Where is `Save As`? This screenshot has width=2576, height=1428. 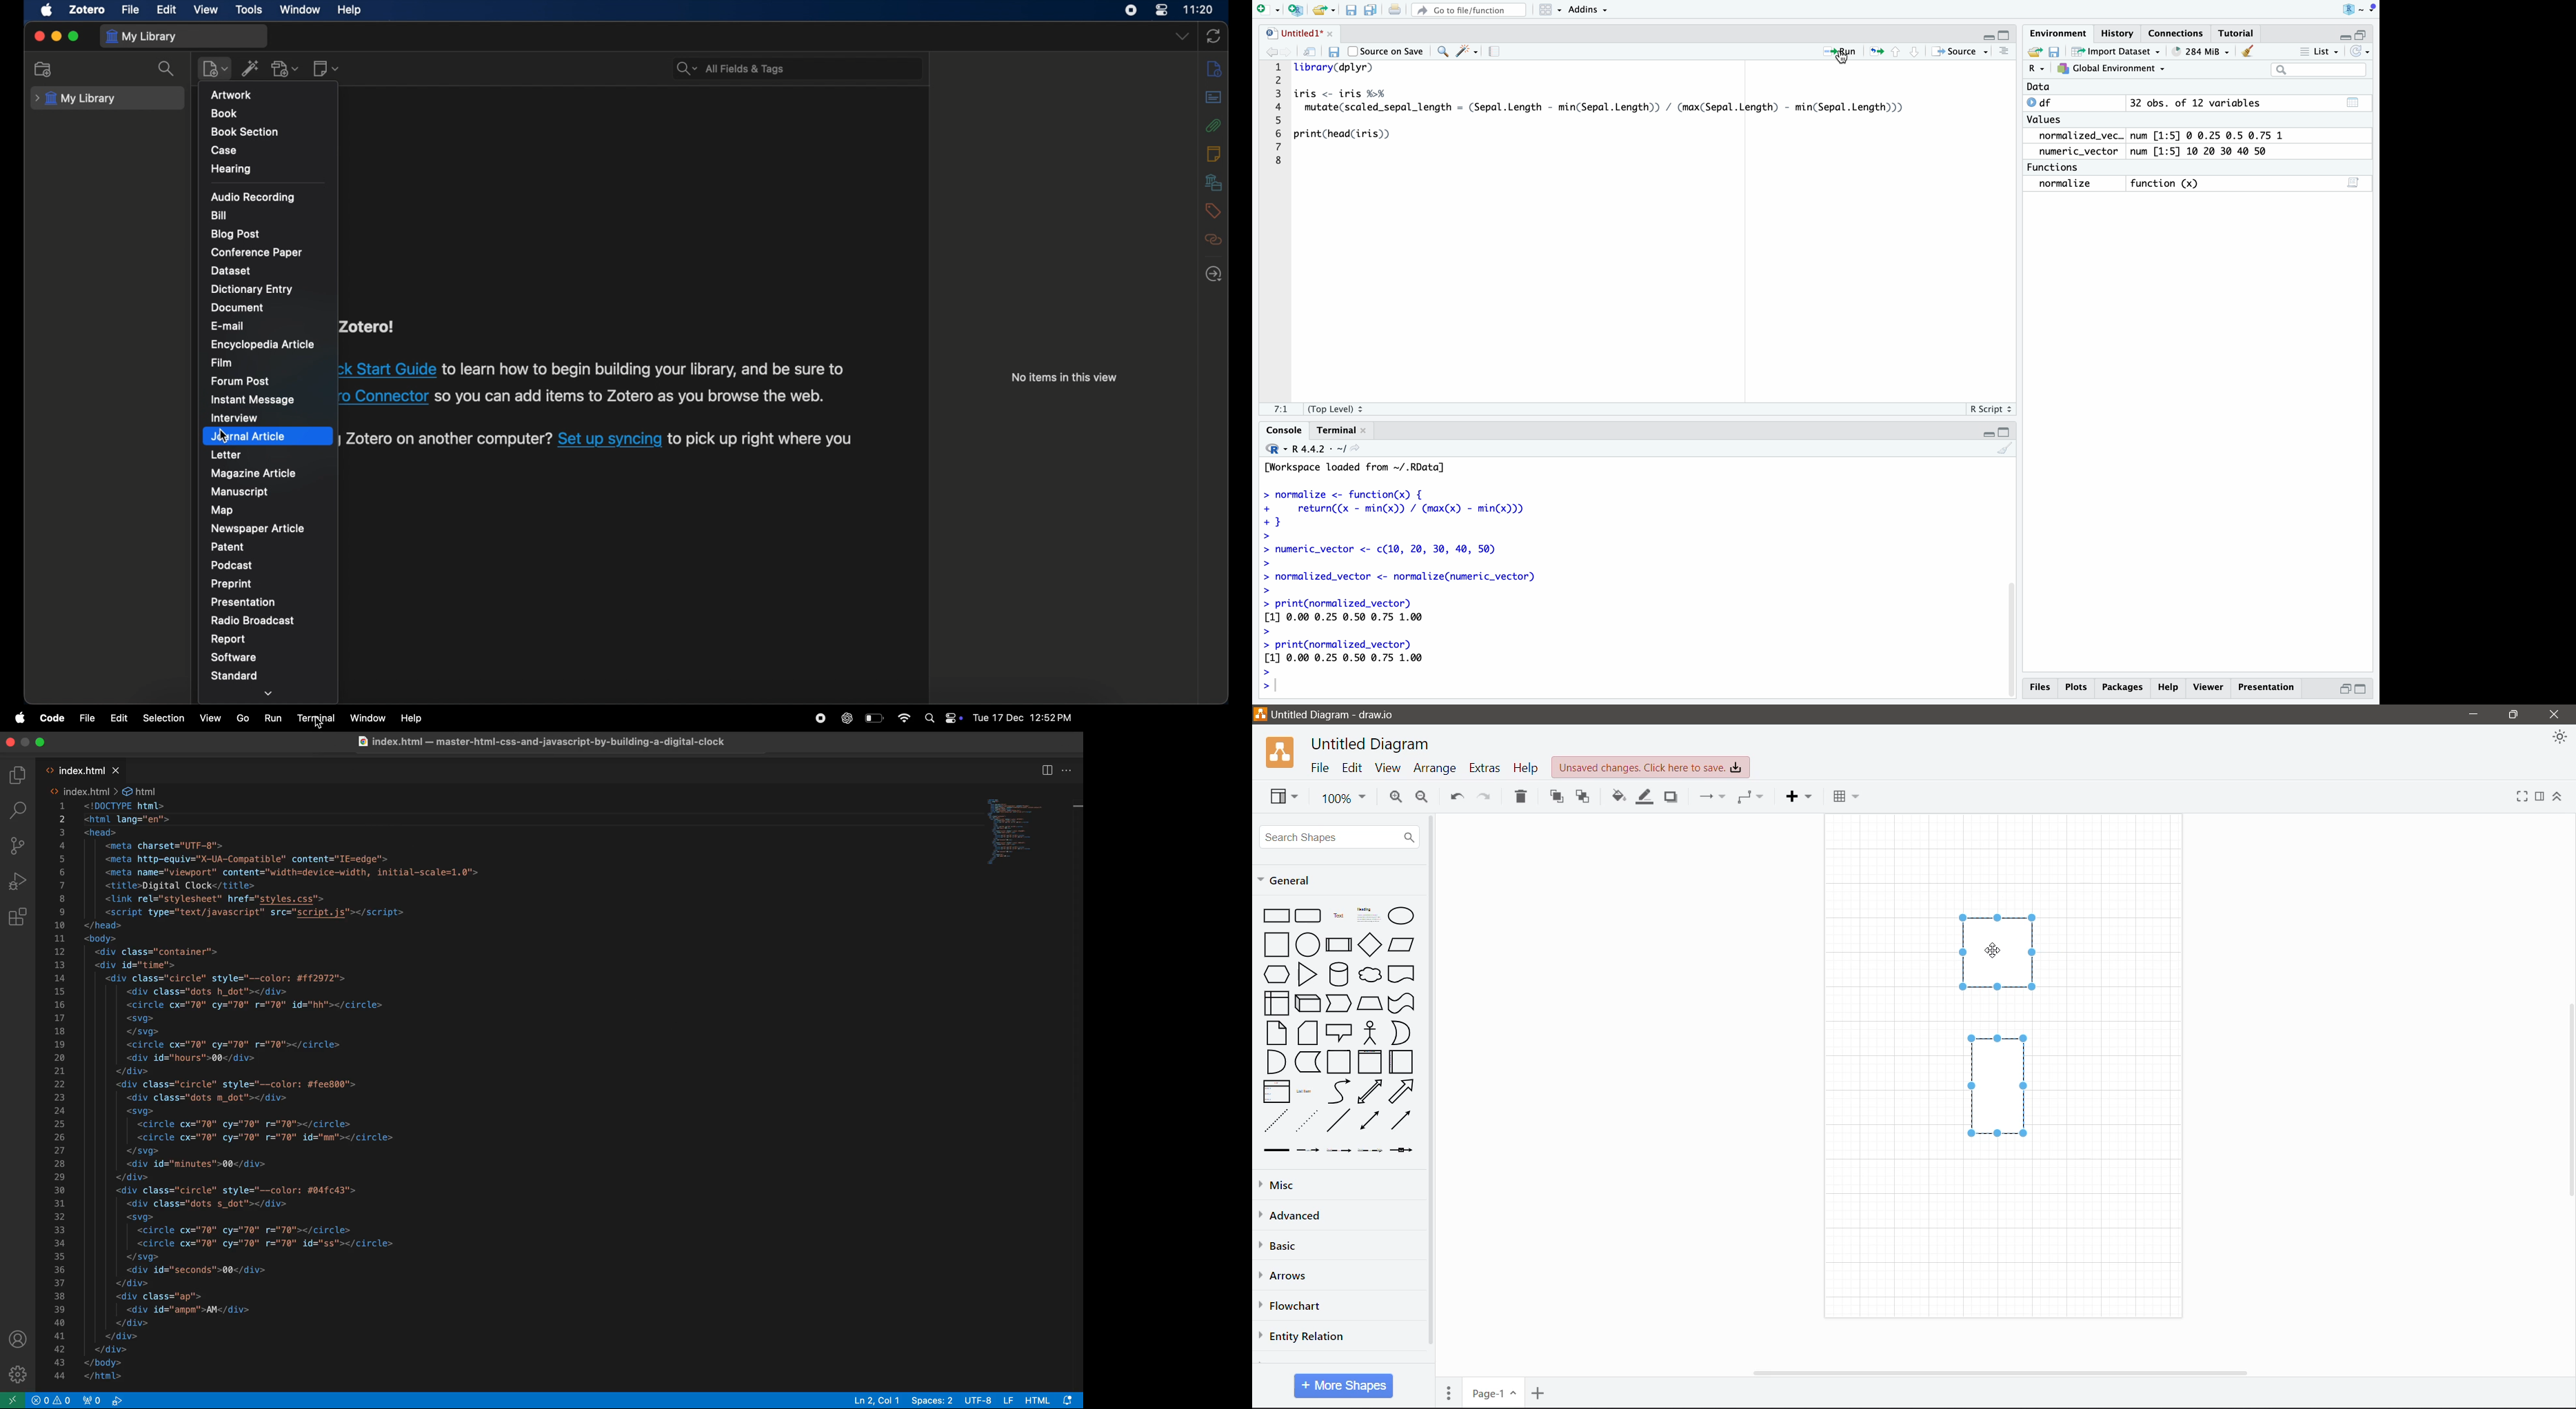 Save As is located at coordinates (1370, 11).